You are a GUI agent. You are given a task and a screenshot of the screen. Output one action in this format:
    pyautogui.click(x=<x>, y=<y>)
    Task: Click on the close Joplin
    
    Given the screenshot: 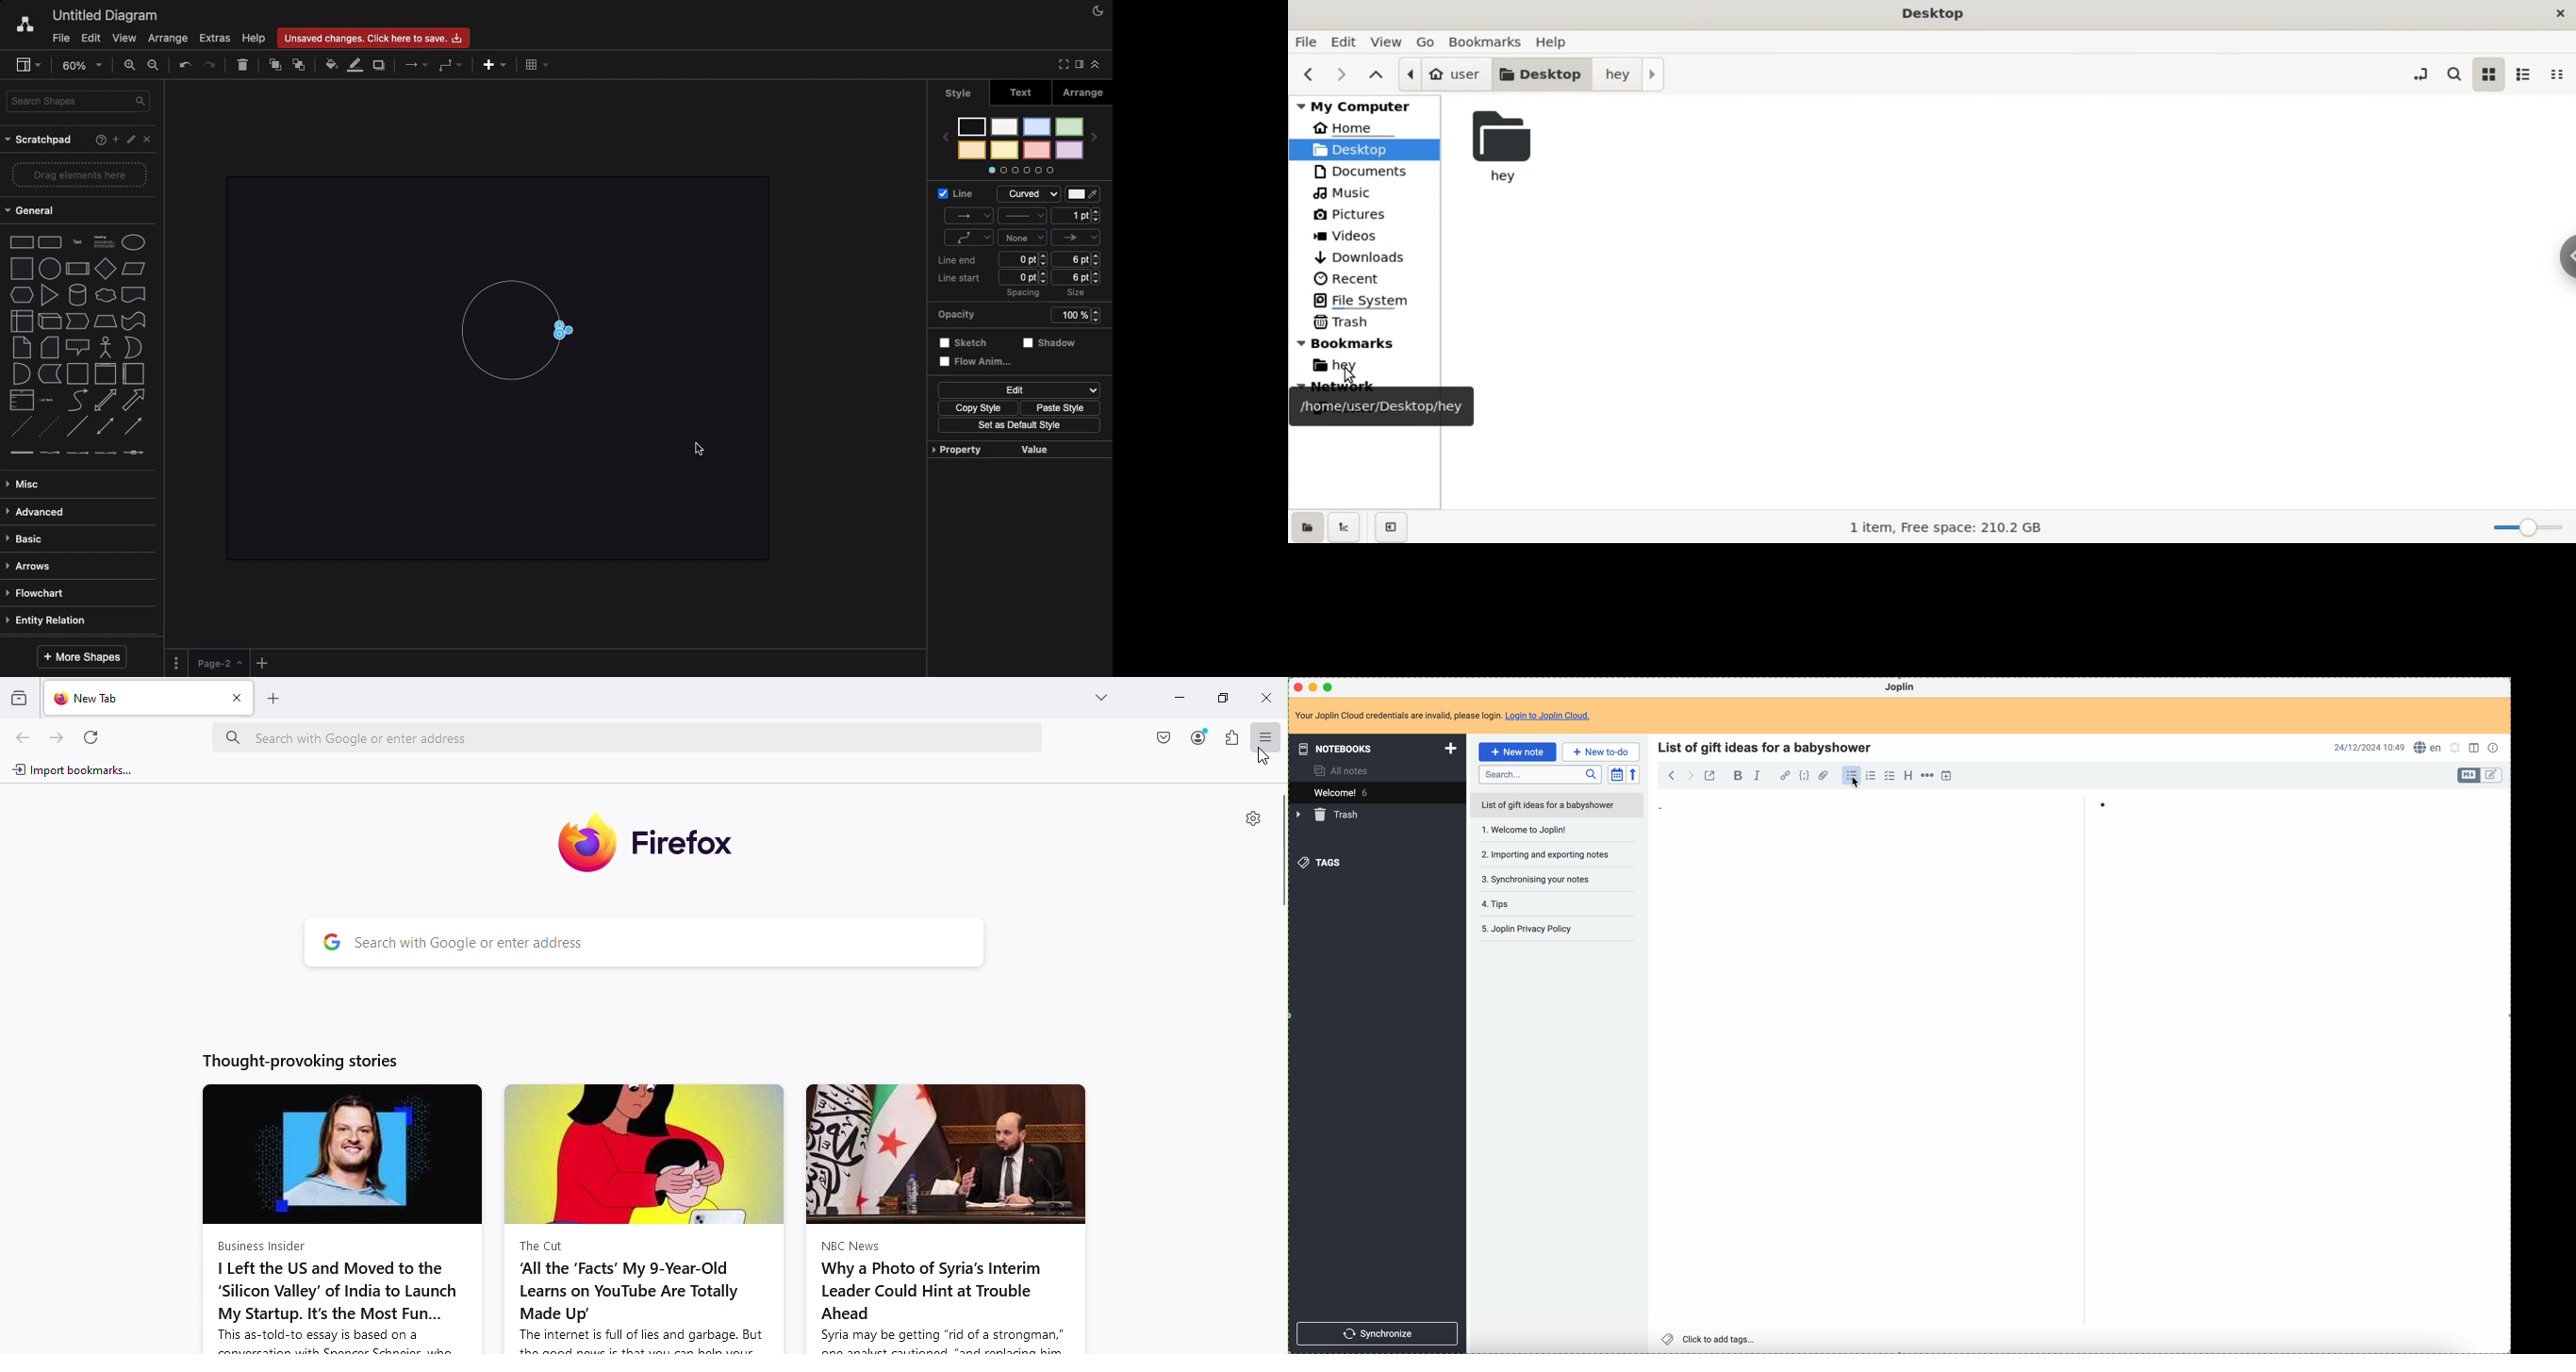 What is the action you would take?
    pyautogui.click(x=1297, y=687)
    